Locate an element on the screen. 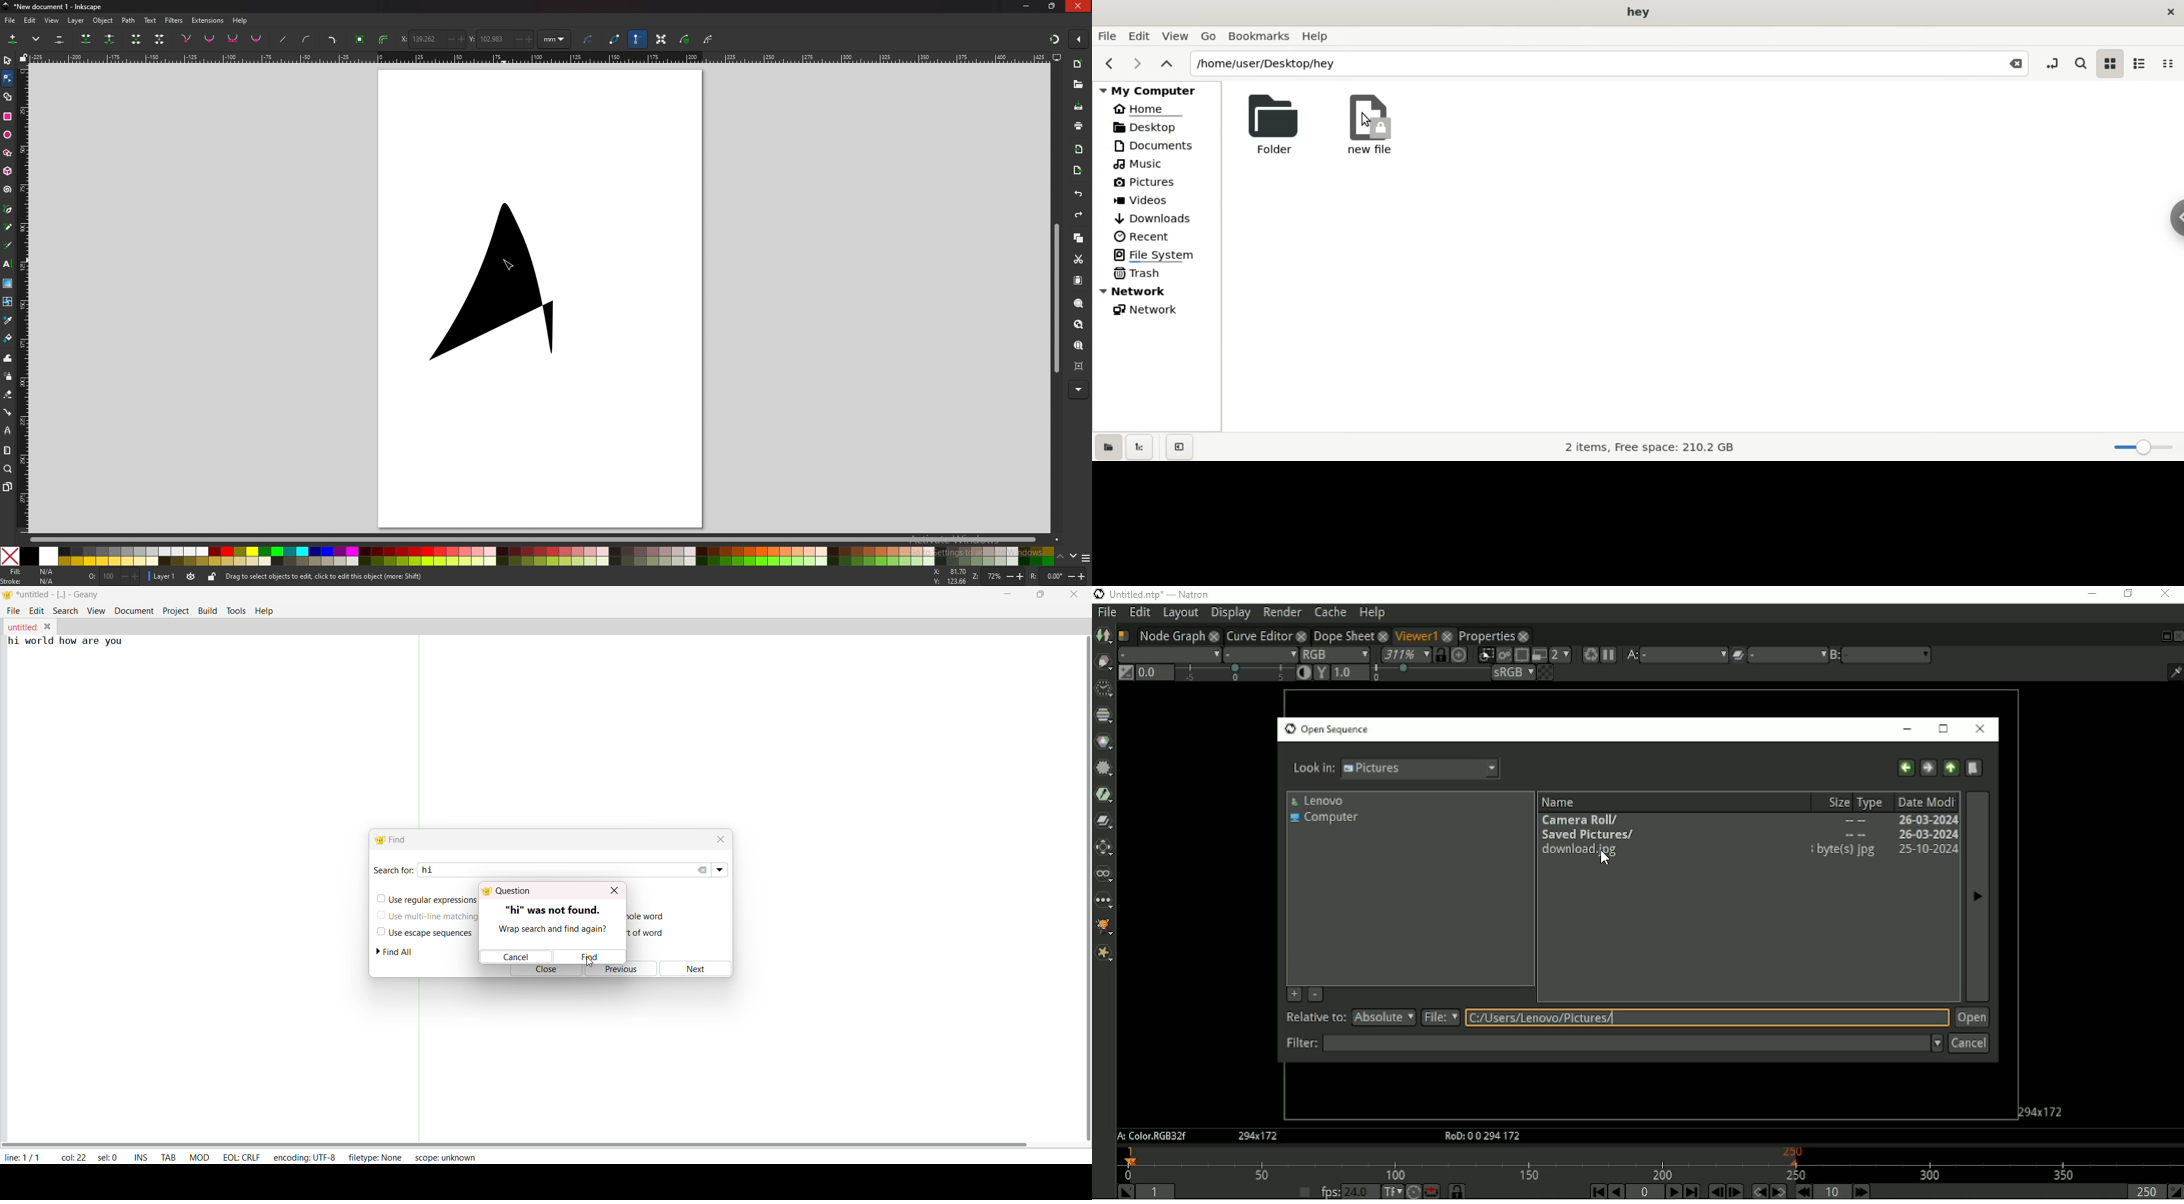 The width and height of the screenshot is (2184, 1204). dropper is located at coordinates (7, 320).